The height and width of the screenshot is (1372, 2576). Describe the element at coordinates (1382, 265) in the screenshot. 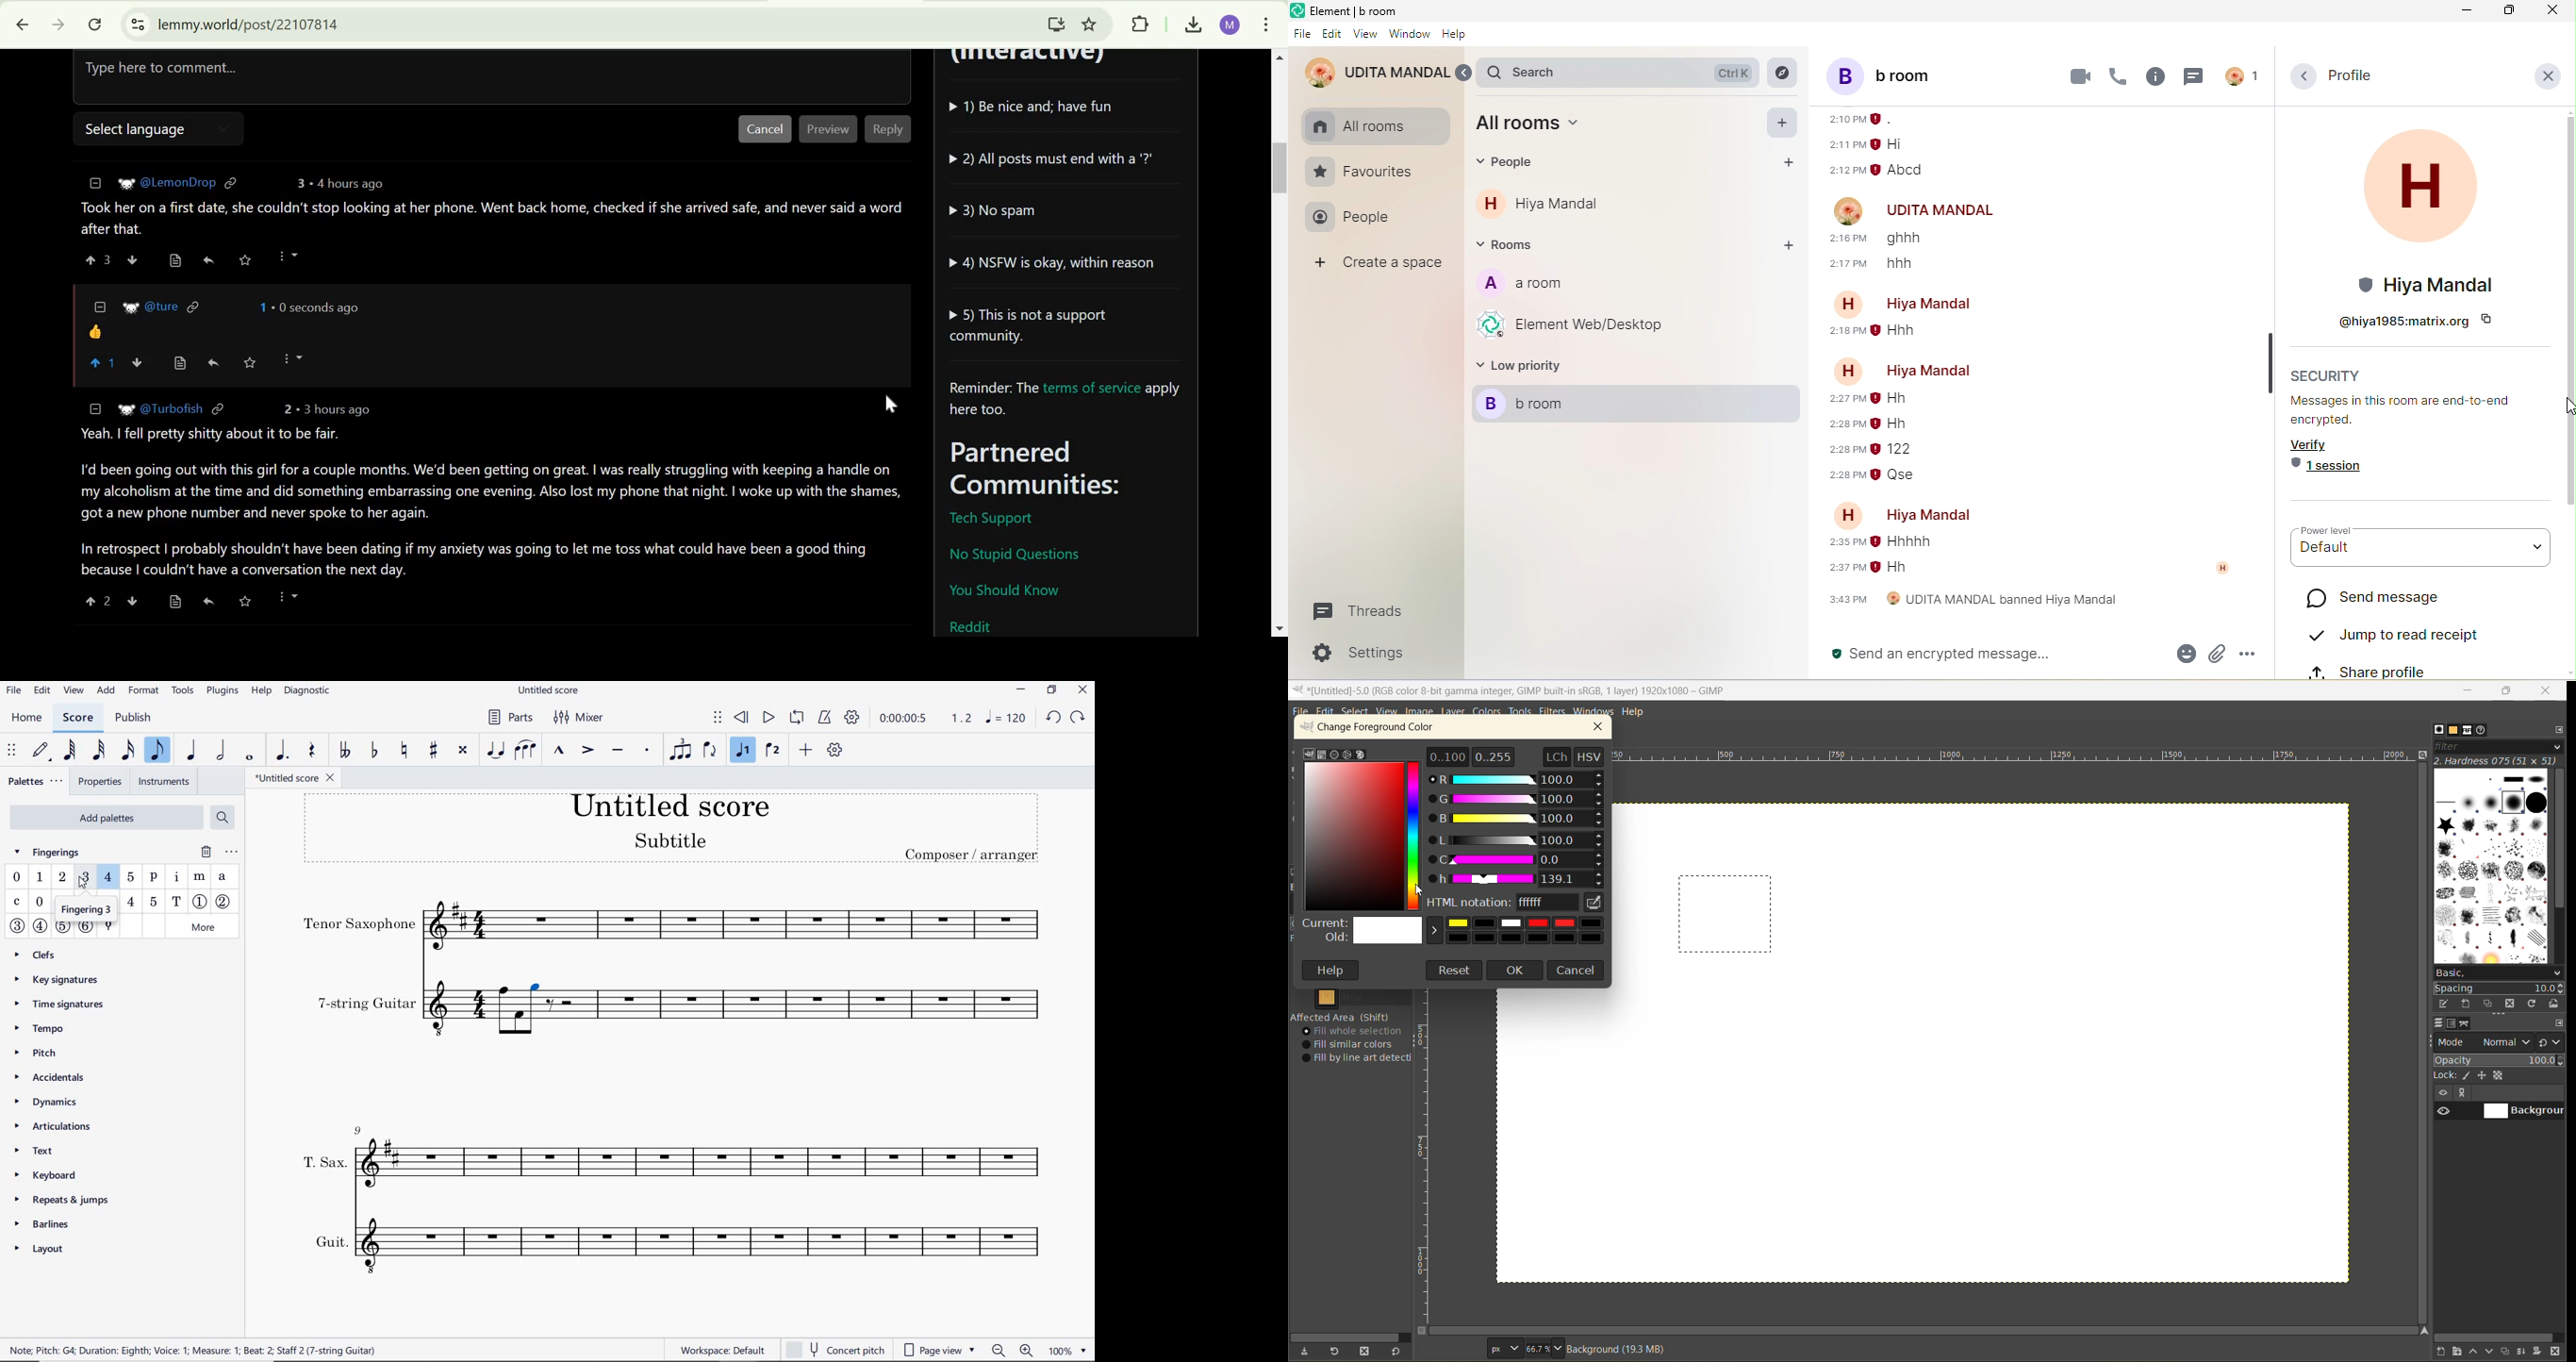

I see `create a space` at that location.